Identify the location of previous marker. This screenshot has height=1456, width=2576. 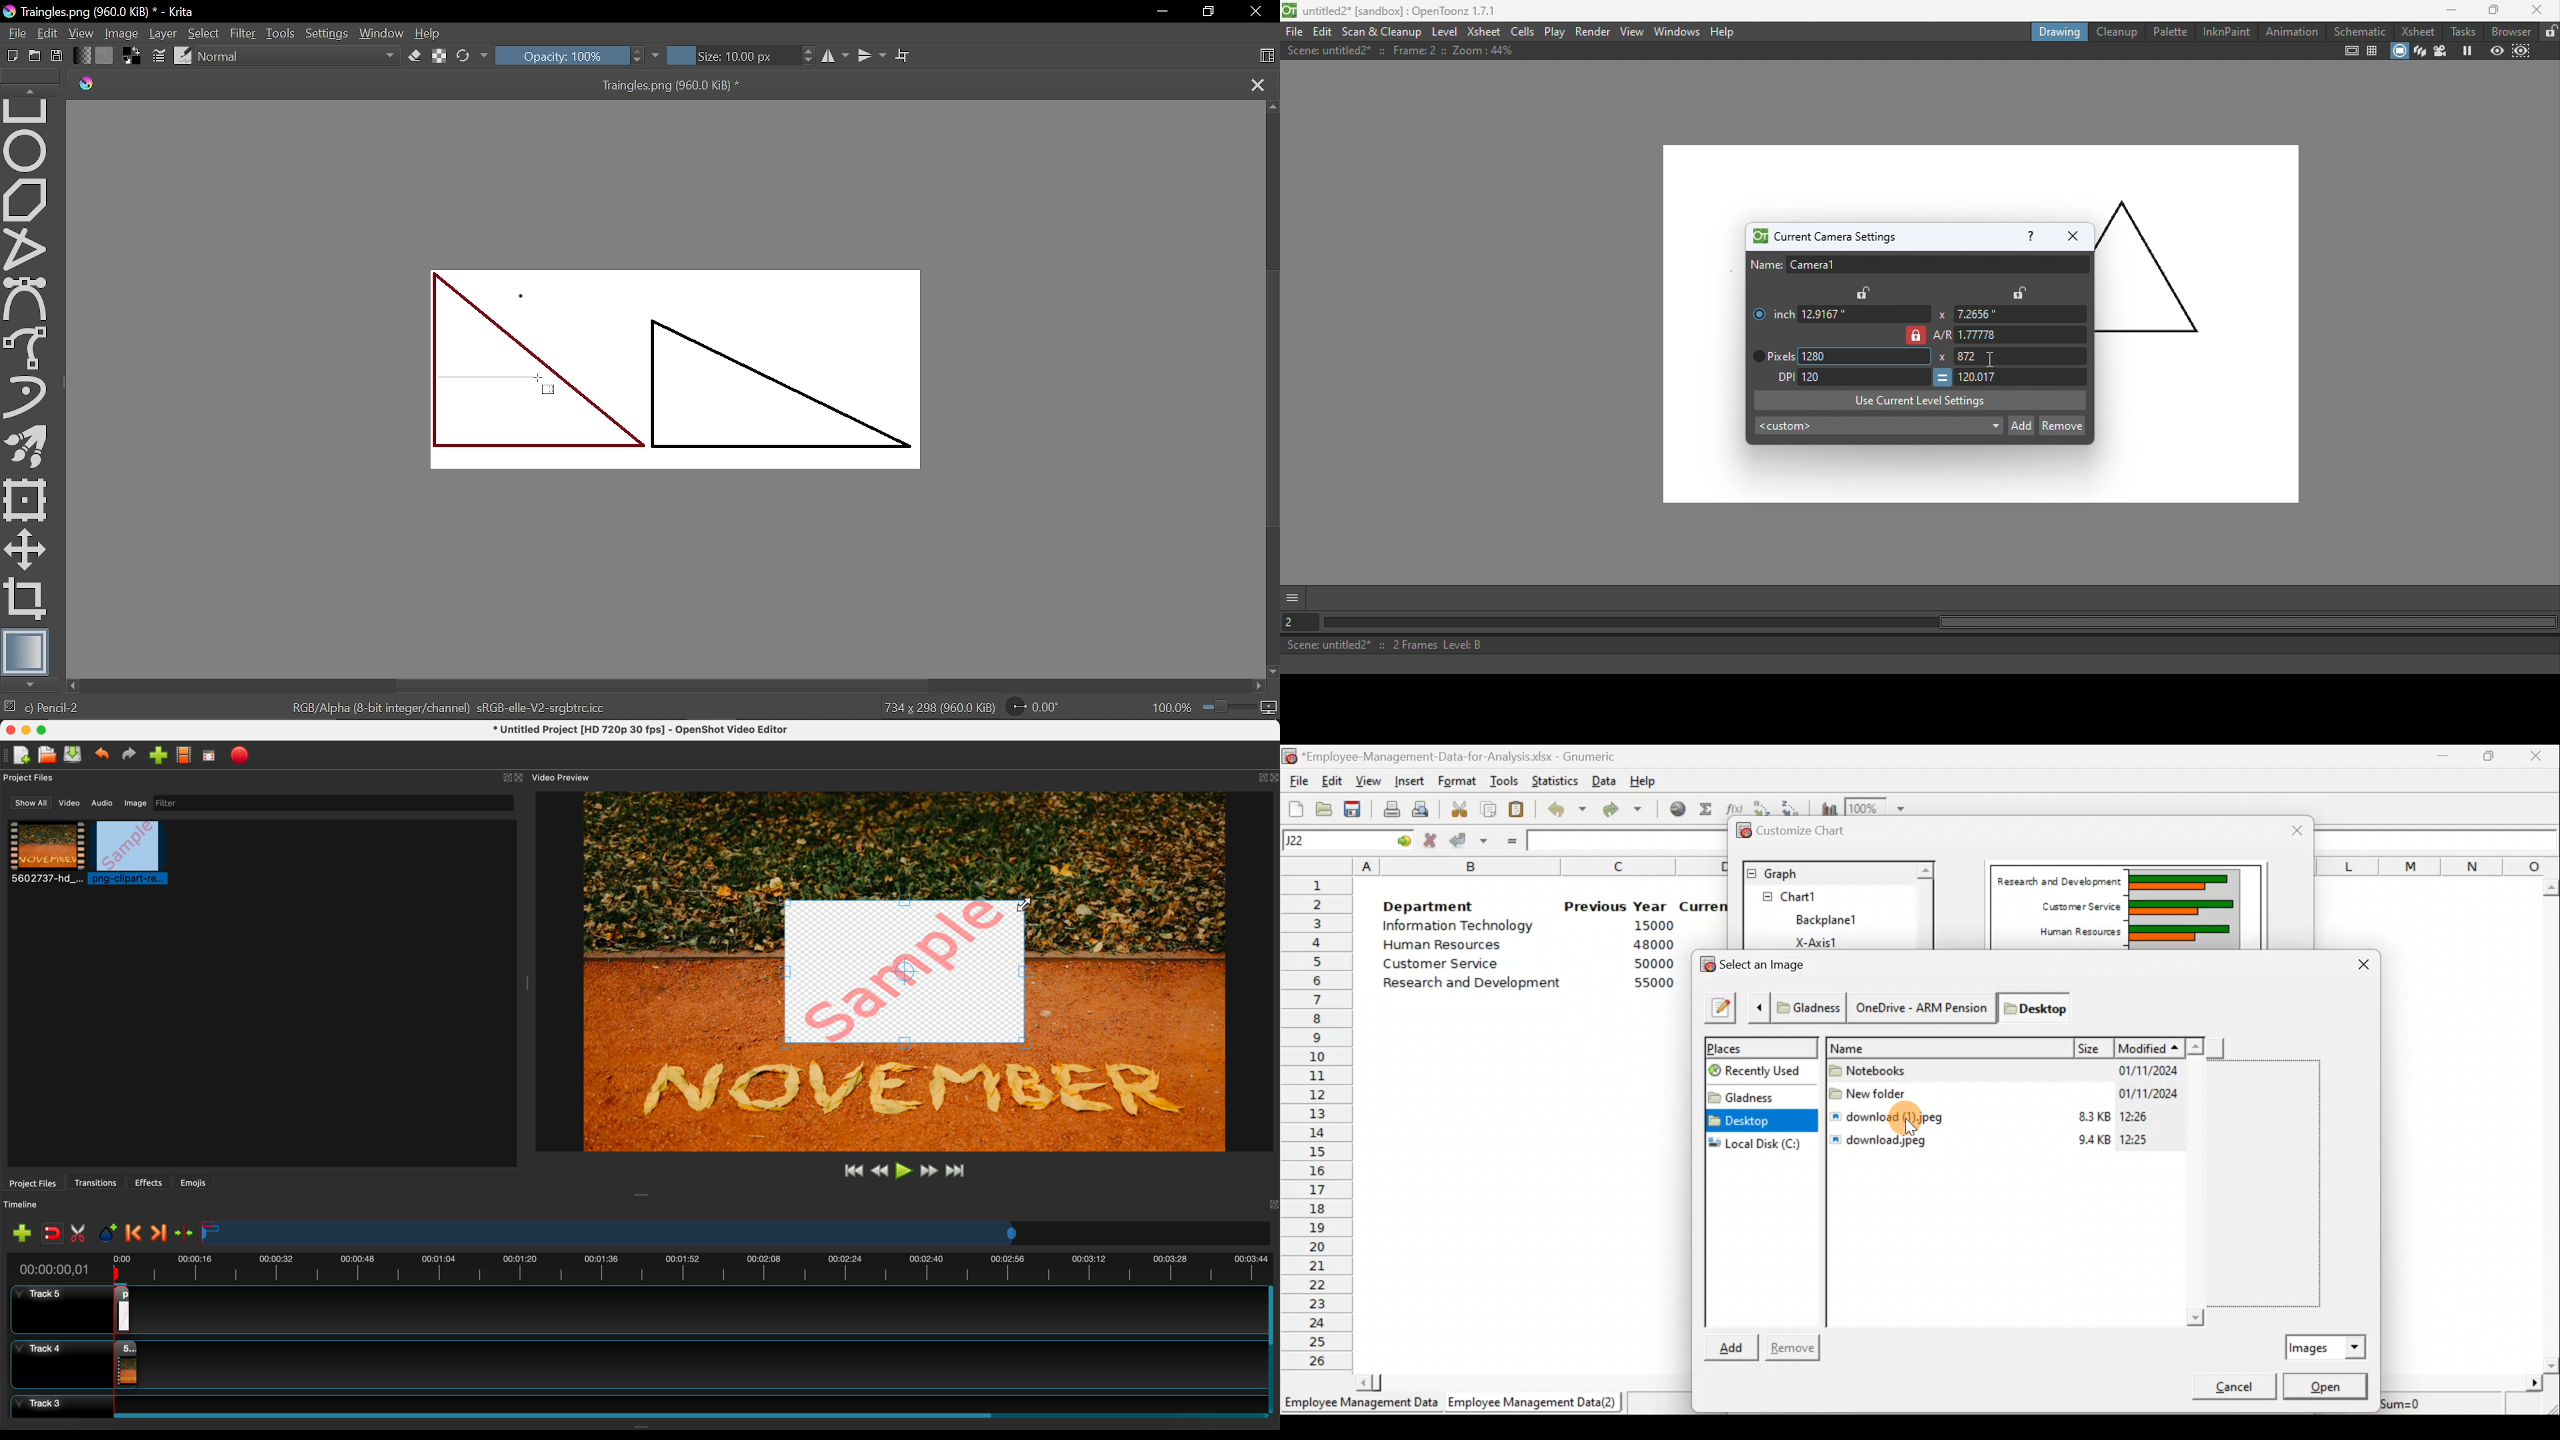
(136, 1234).